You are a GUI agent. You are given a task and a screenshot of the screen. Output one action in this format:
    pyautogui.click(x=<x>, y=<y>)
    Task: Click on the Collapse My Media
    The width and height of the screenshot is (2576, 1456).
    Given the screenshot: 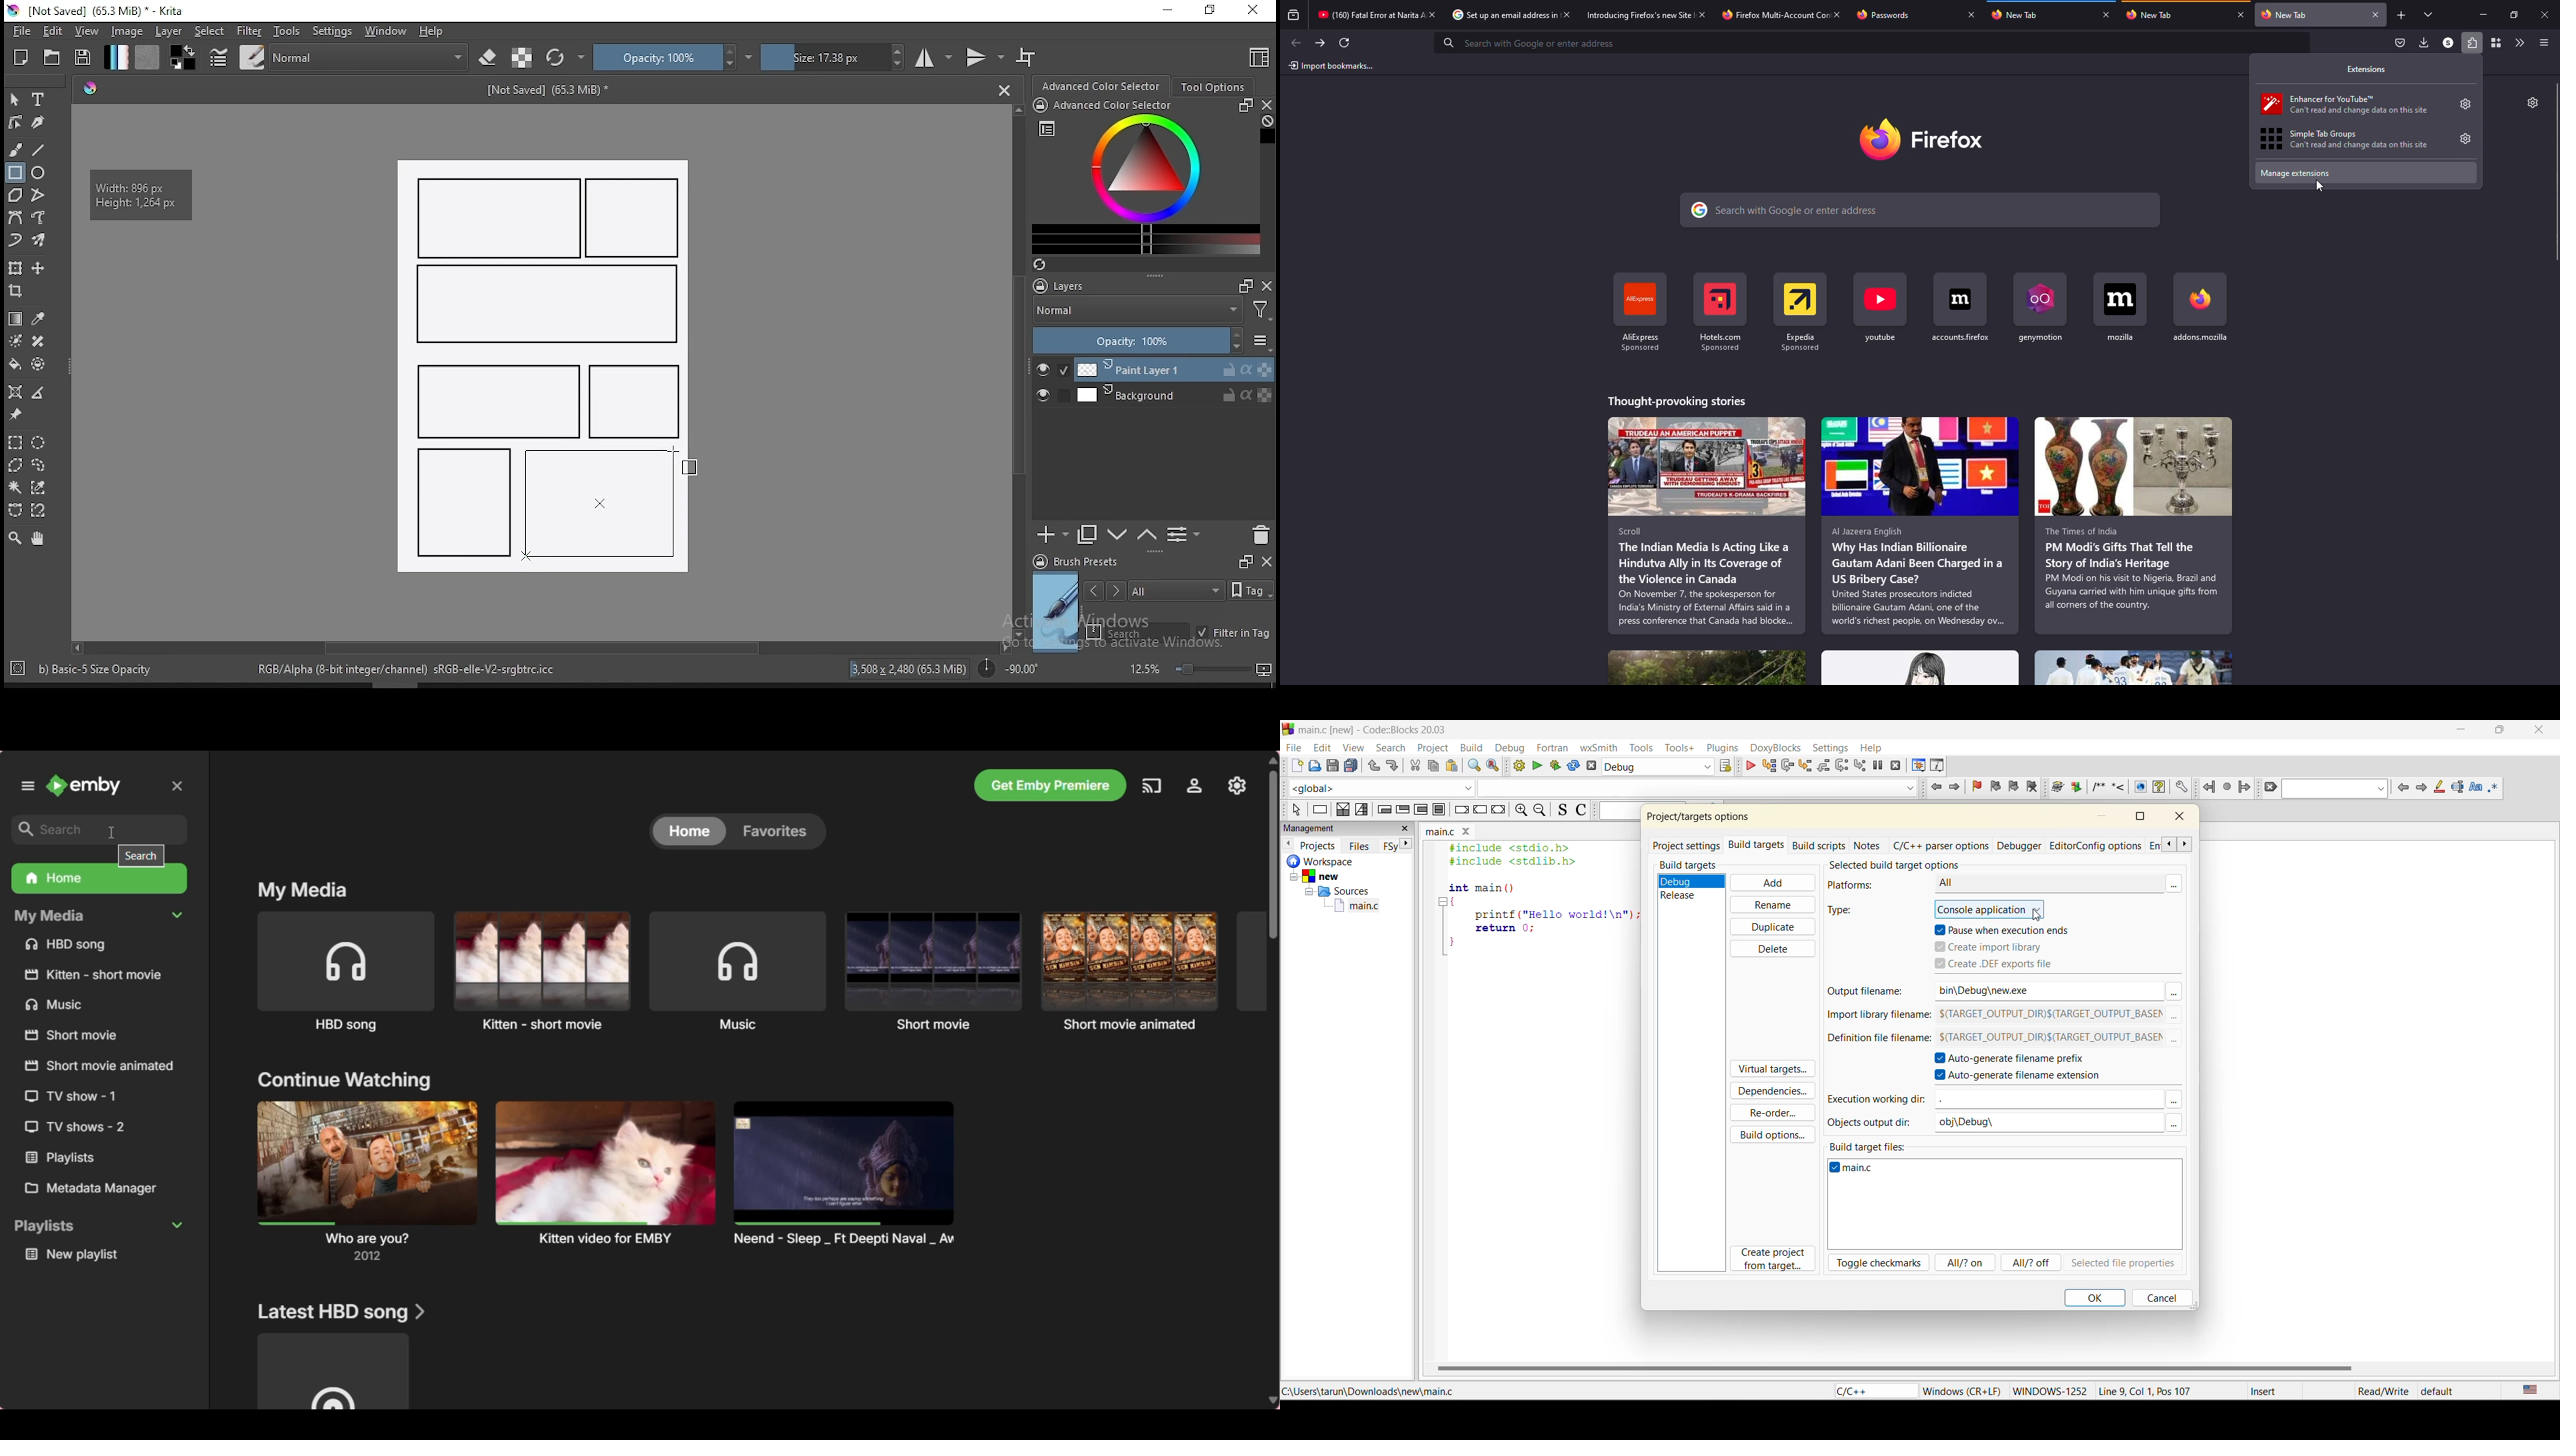 What is the action you would take?
    pyautogui.click(x=99, y=917)
    